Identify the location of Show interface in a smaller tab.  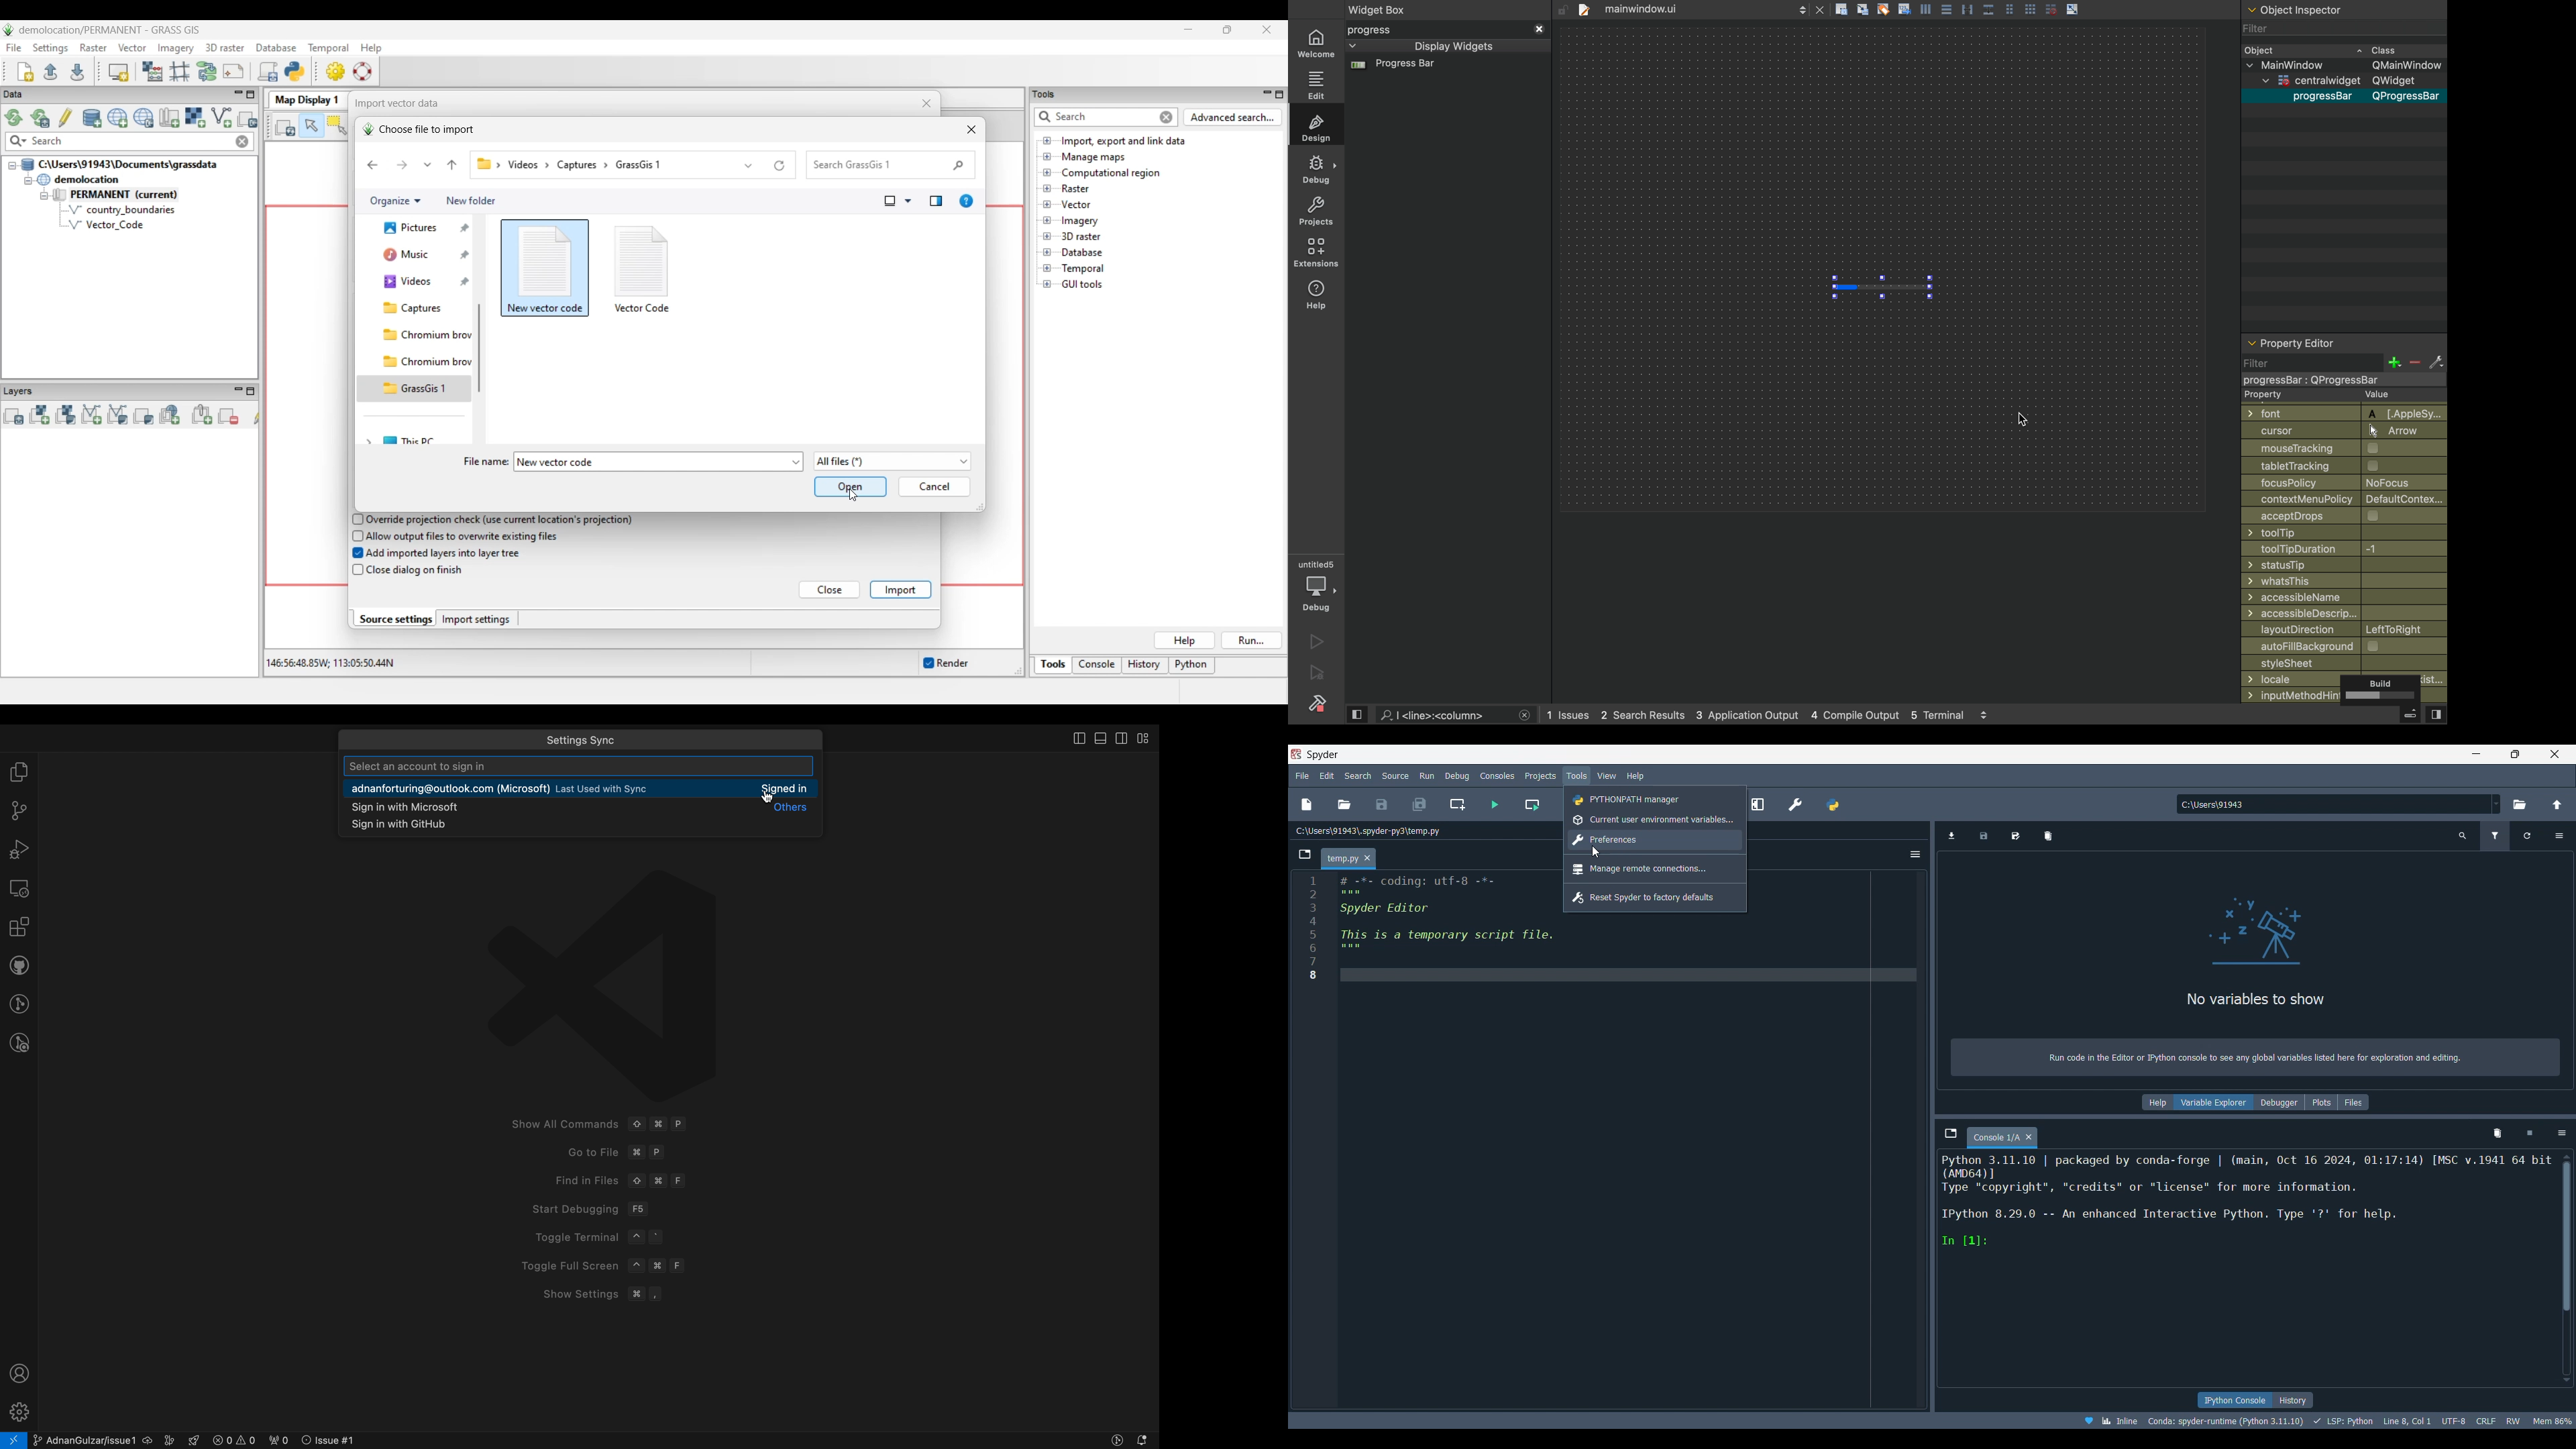
(2515, 754).